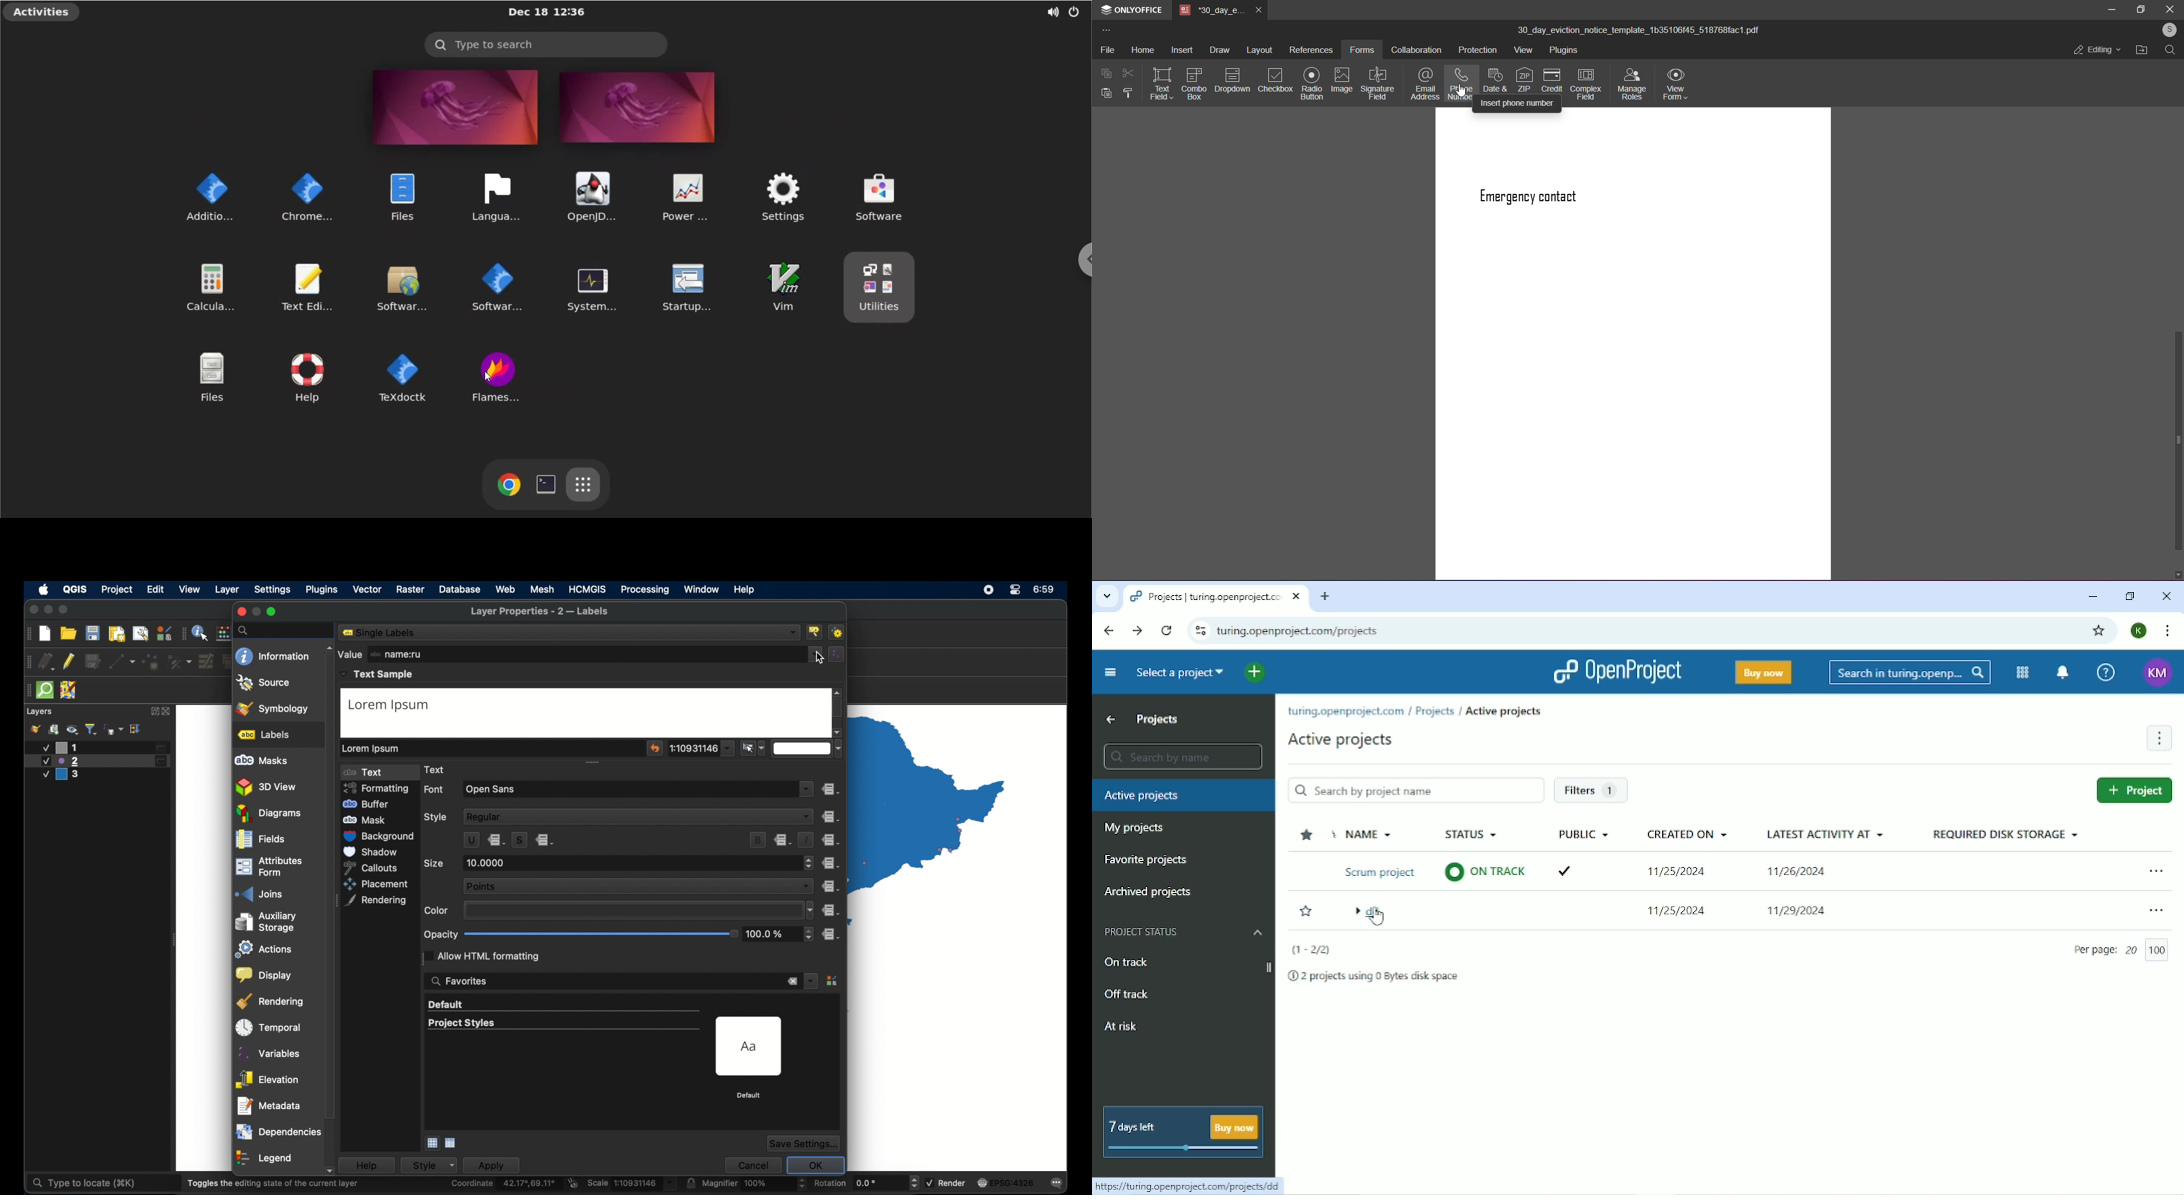 This screenshot has width=2184, height=1204. What do you see at coordinates (1617, 674) in the screenshot?
I see `OpenProject` at bounding box center [1617, 674].